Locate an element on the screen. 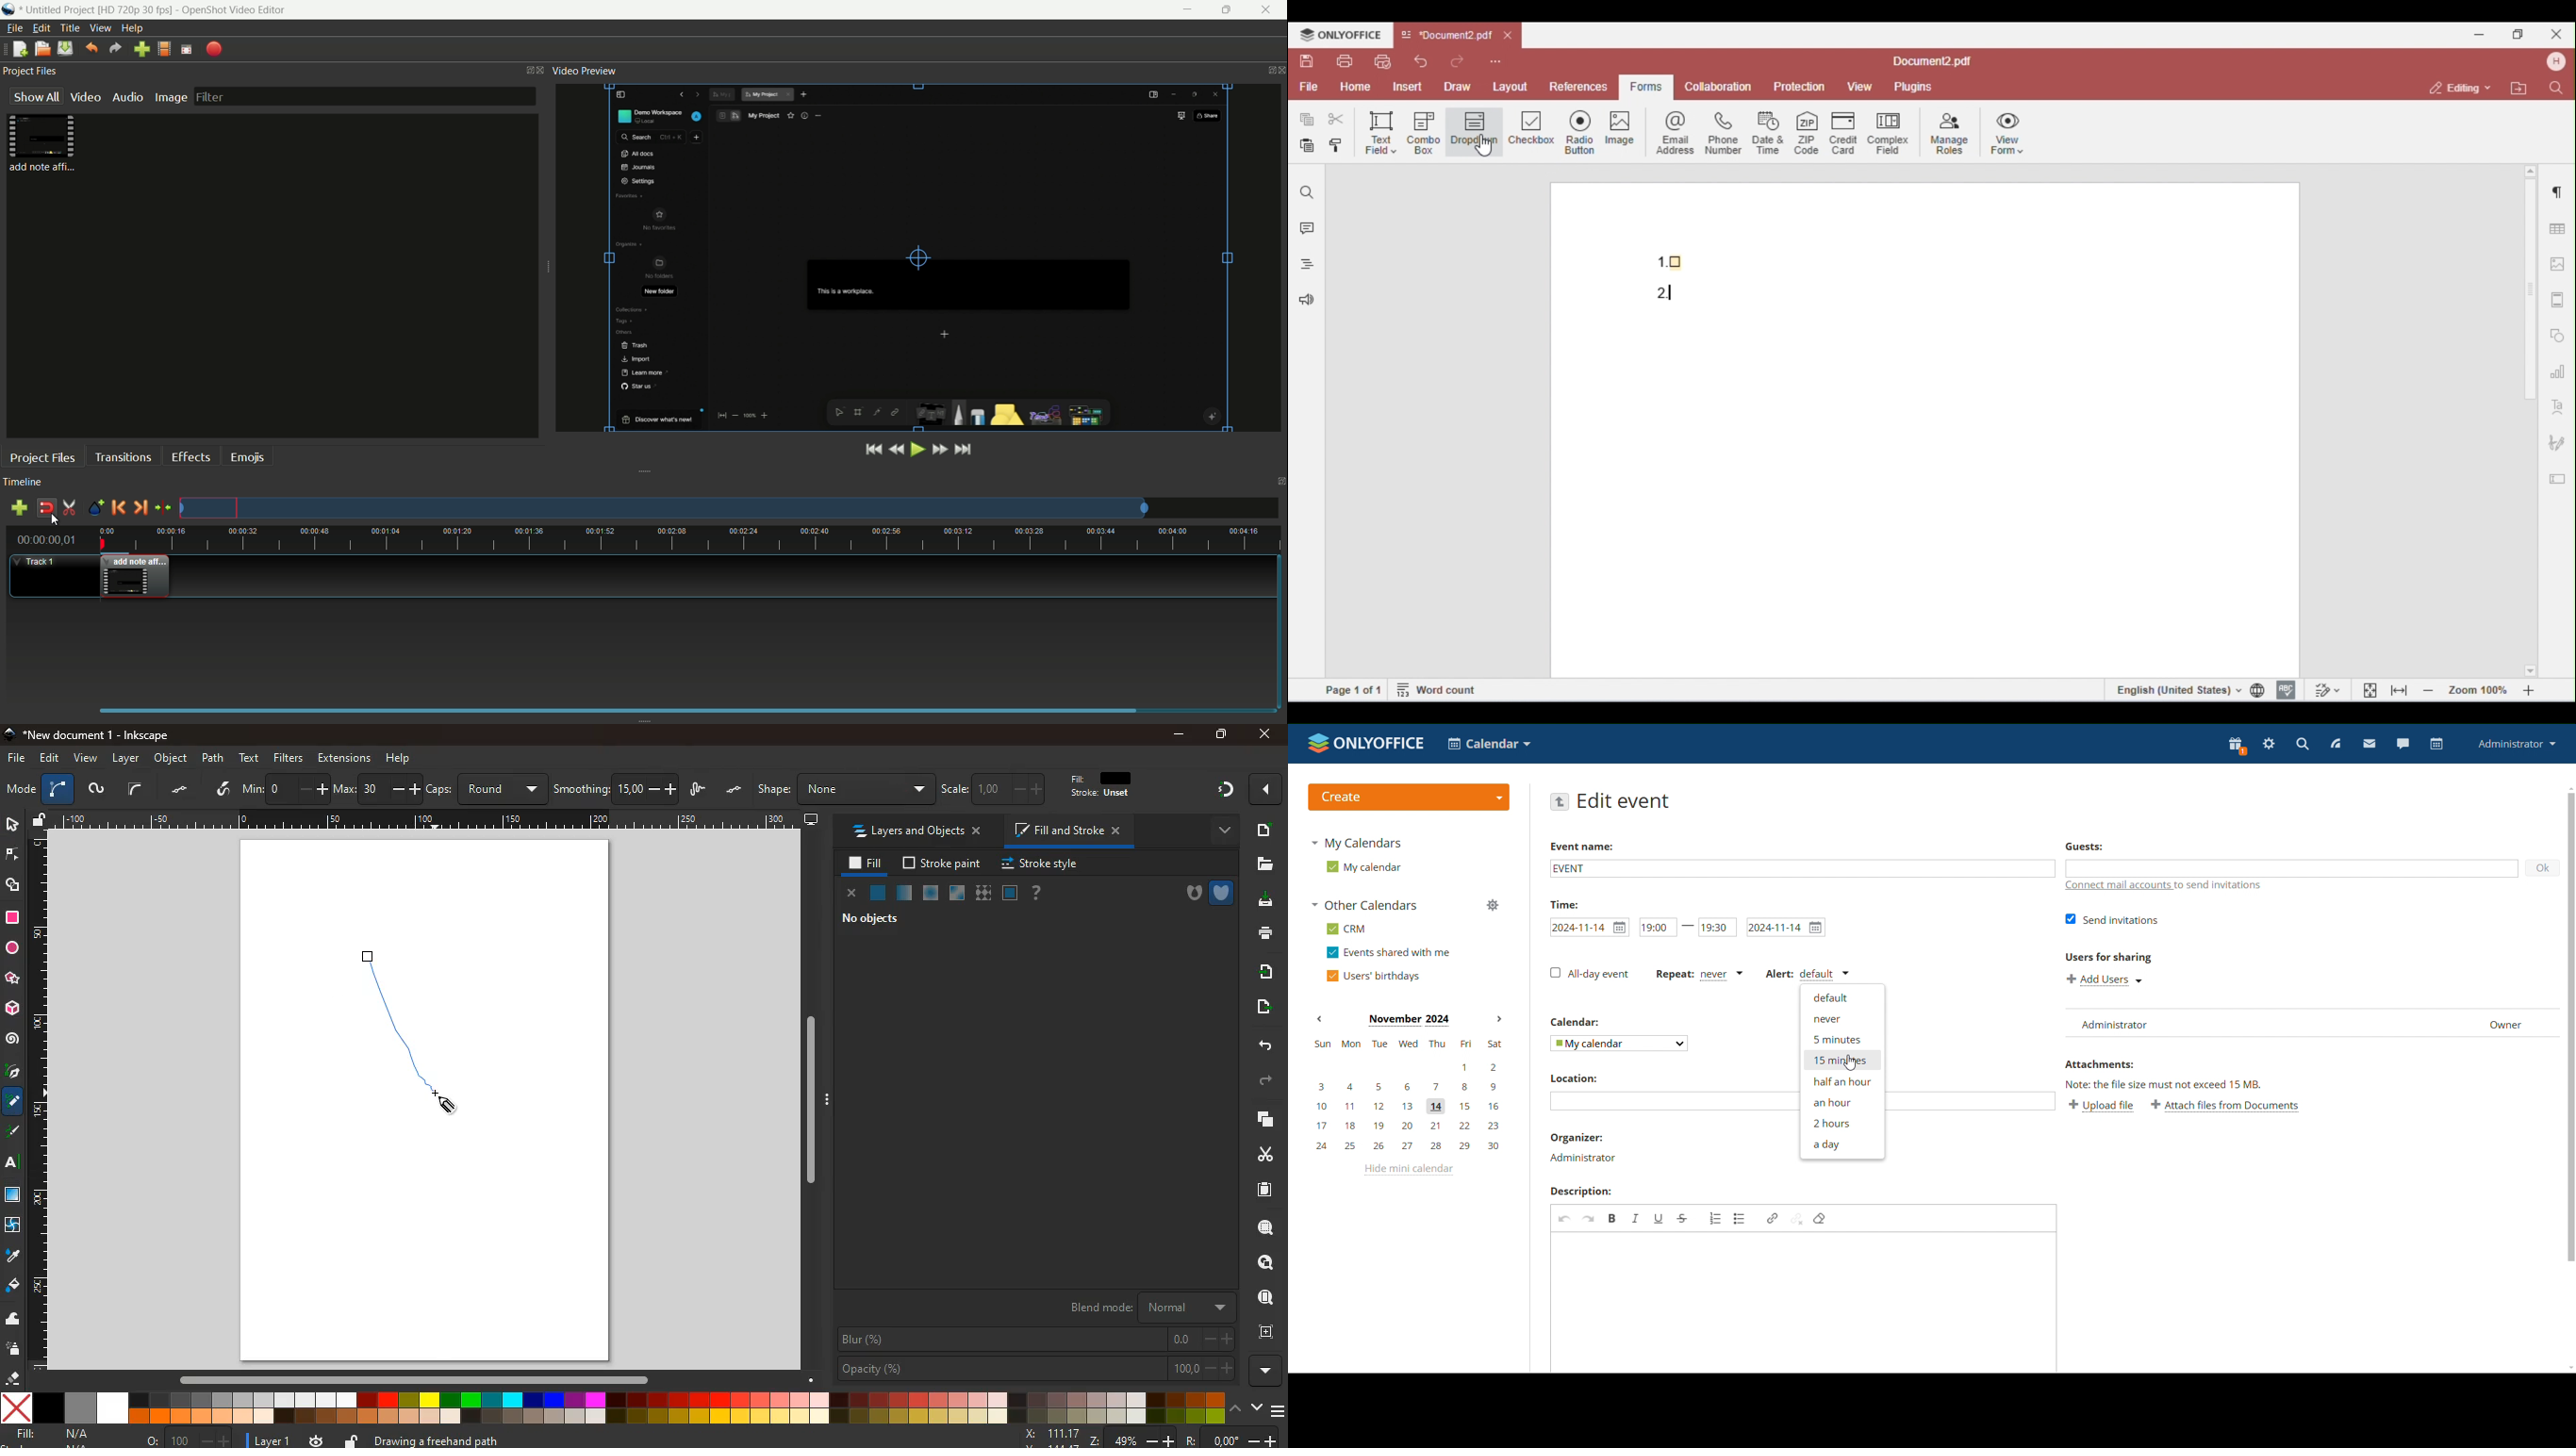  video is located at coordinates (86, 97).